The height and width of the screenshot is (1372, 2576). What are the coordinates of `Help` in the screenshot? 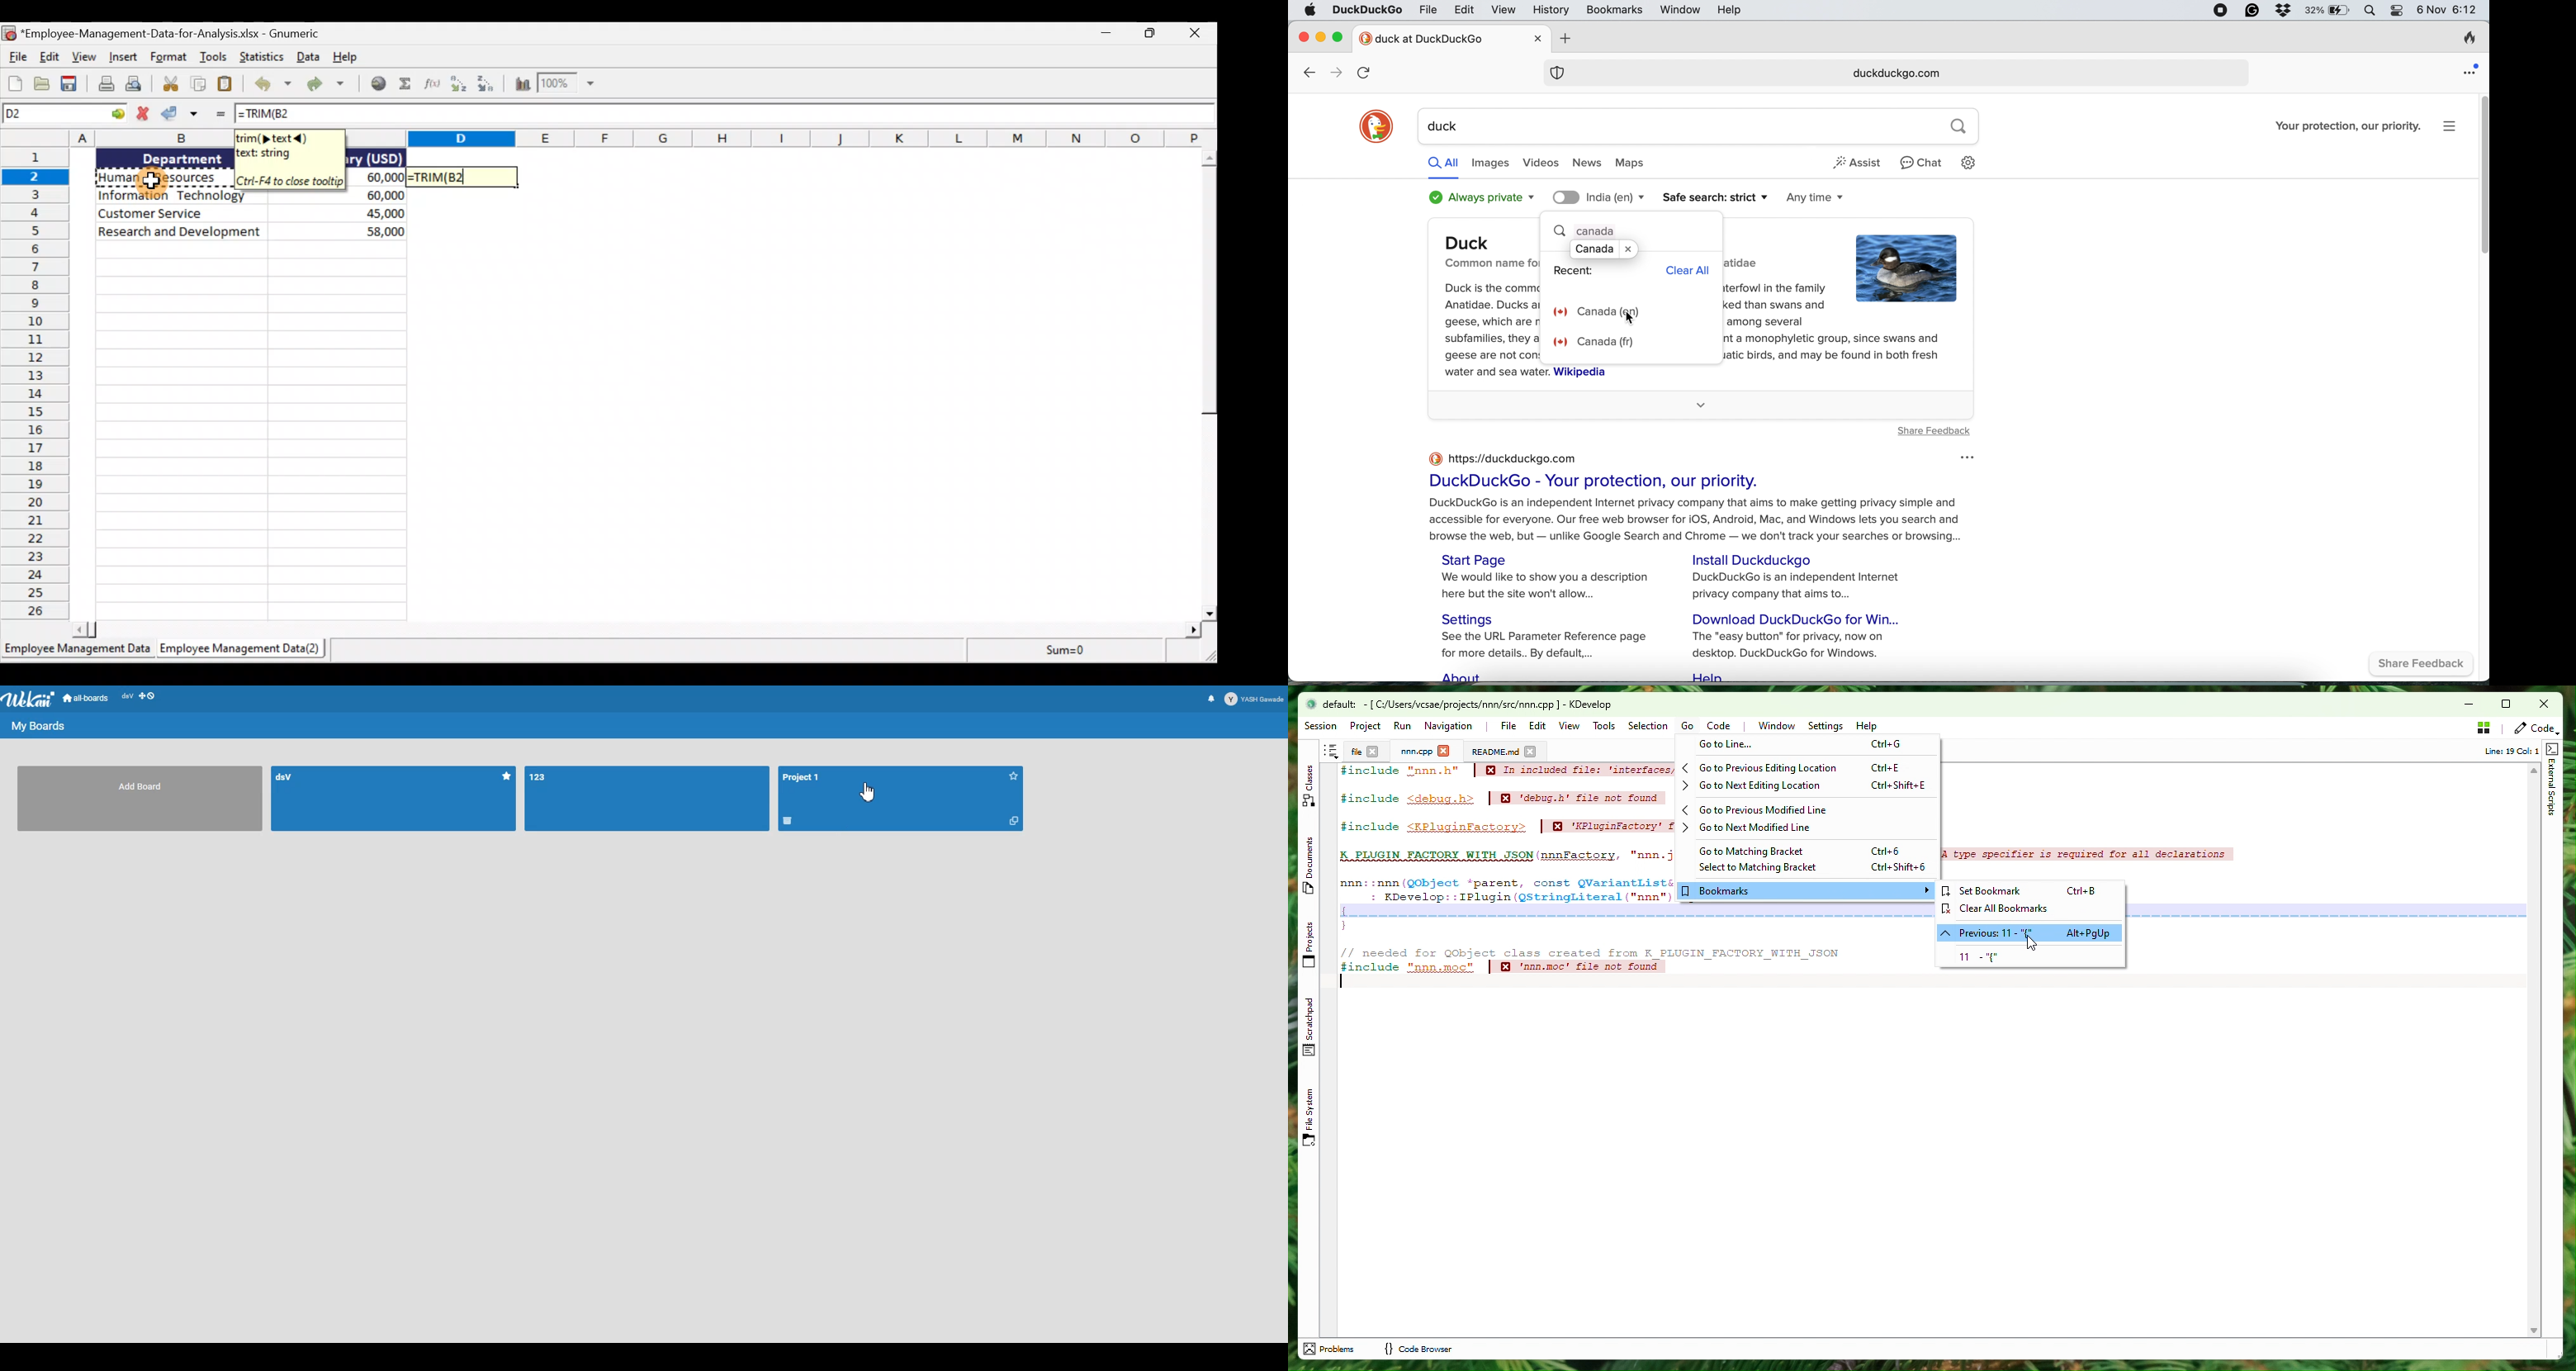 It's located at (345, 58).